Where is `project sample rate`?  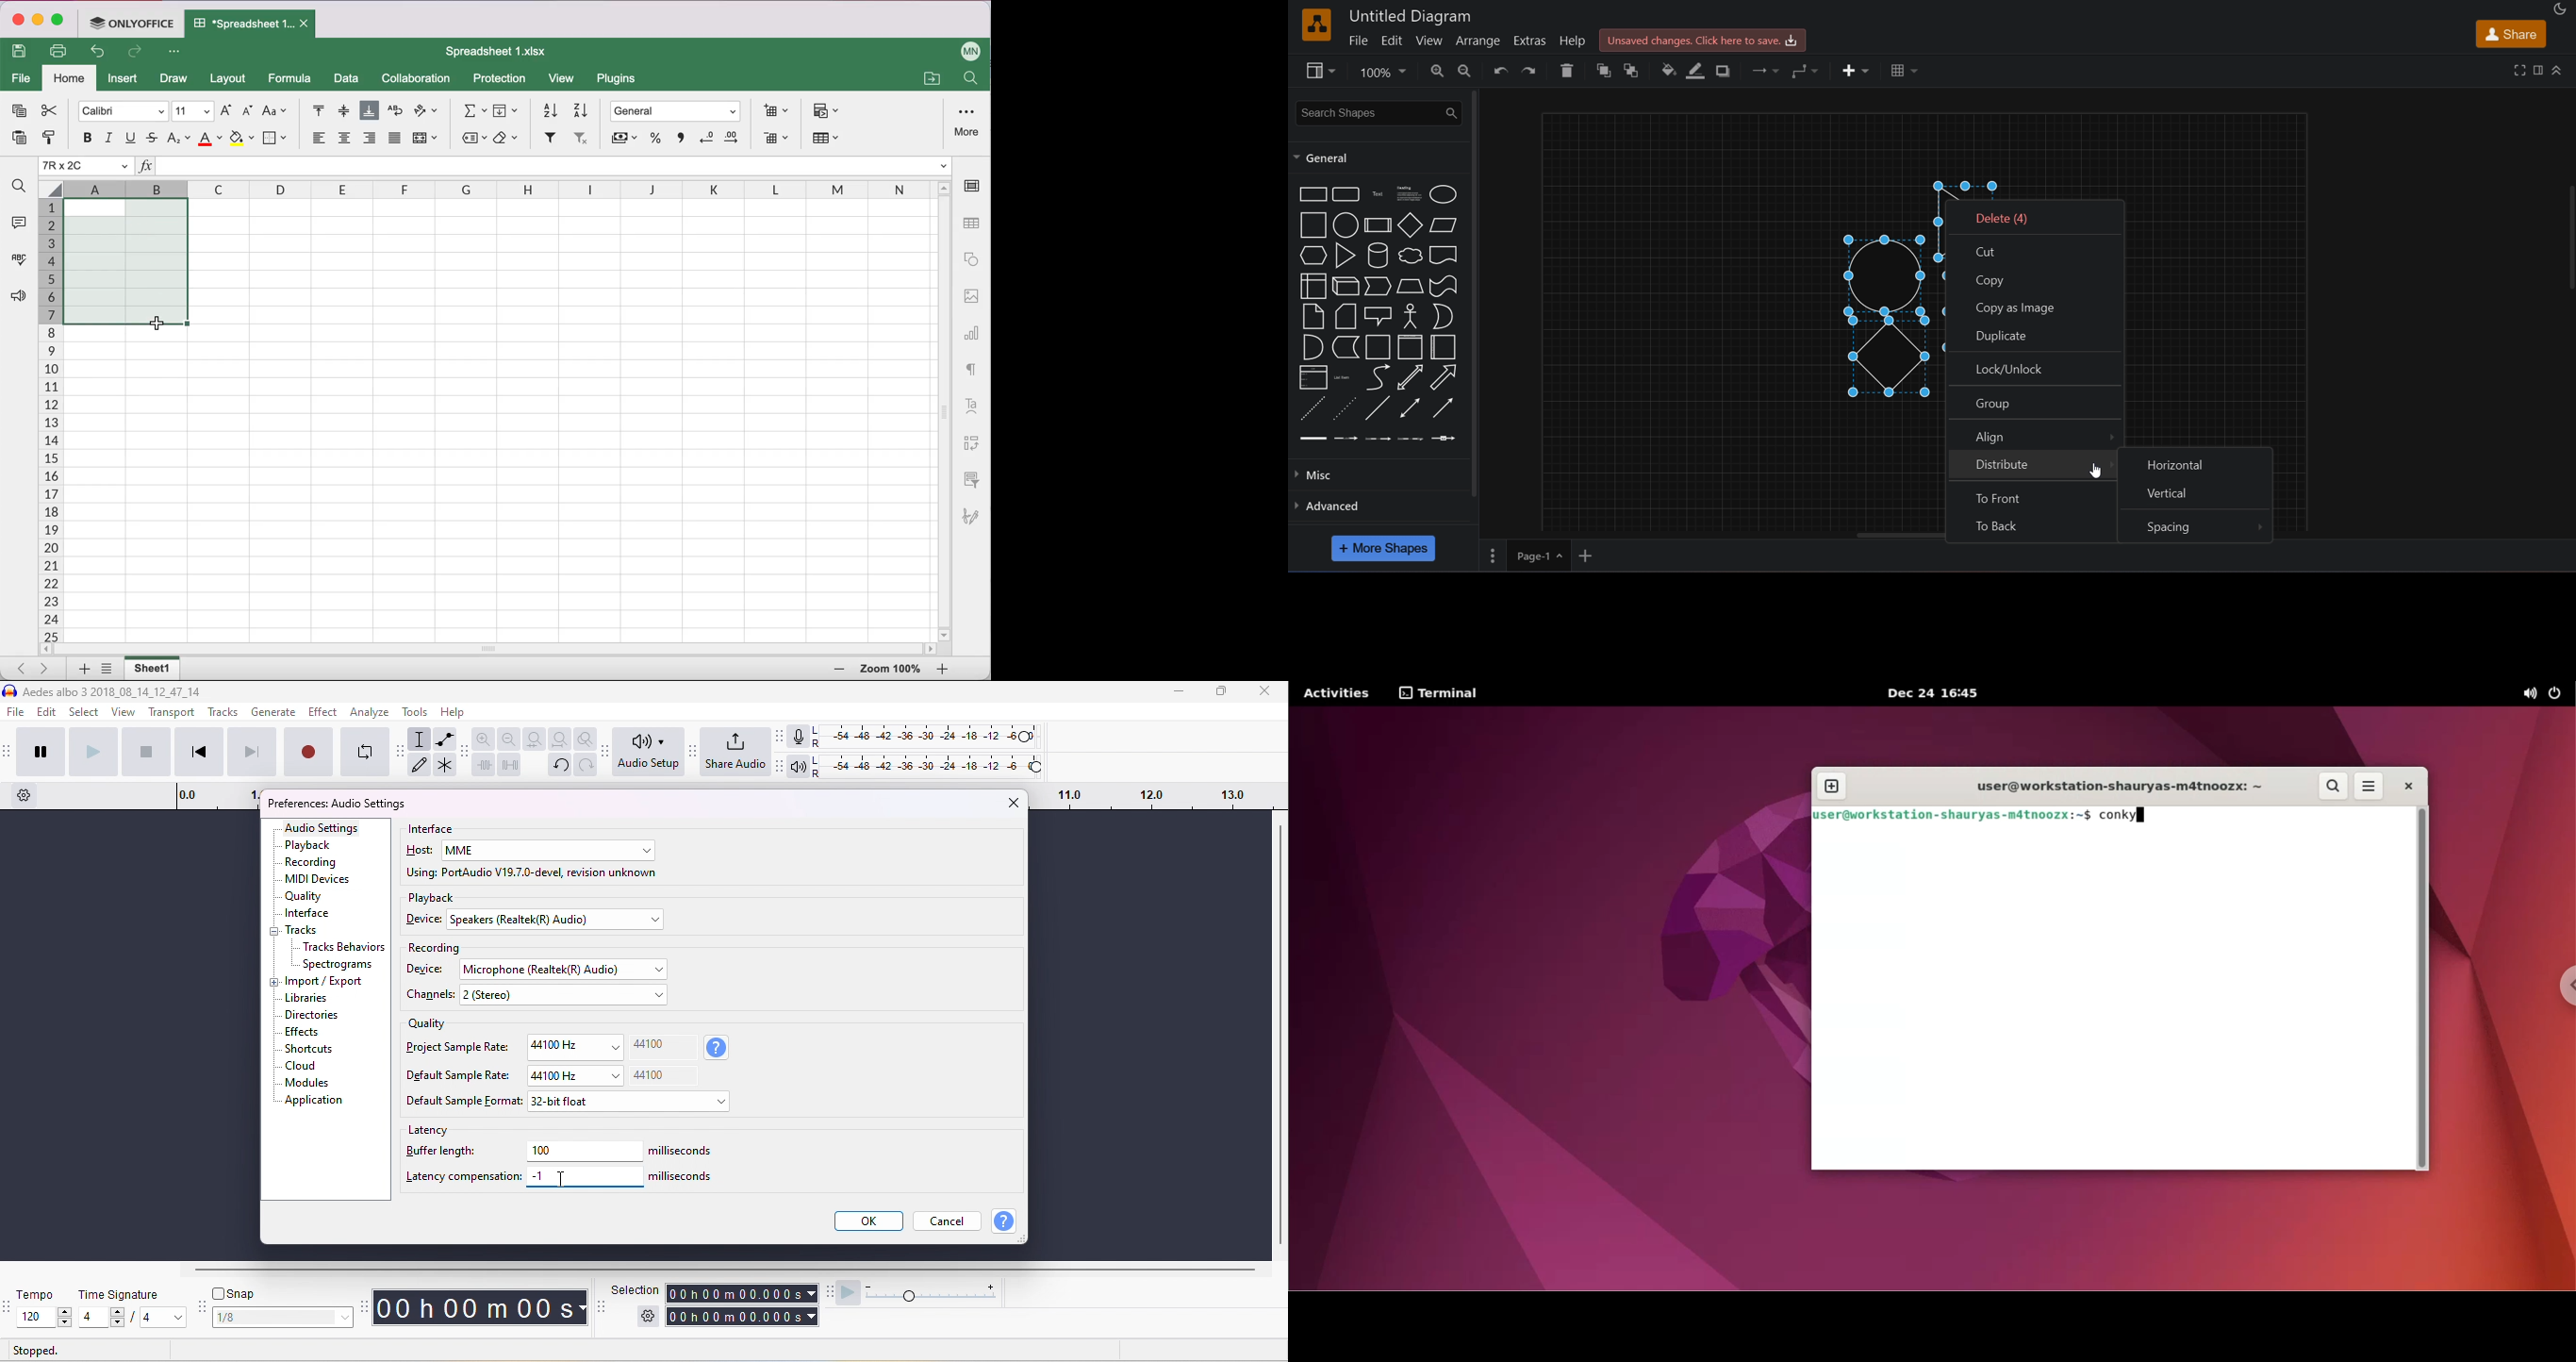 project sample rate is located at coordinates (459, 1046).